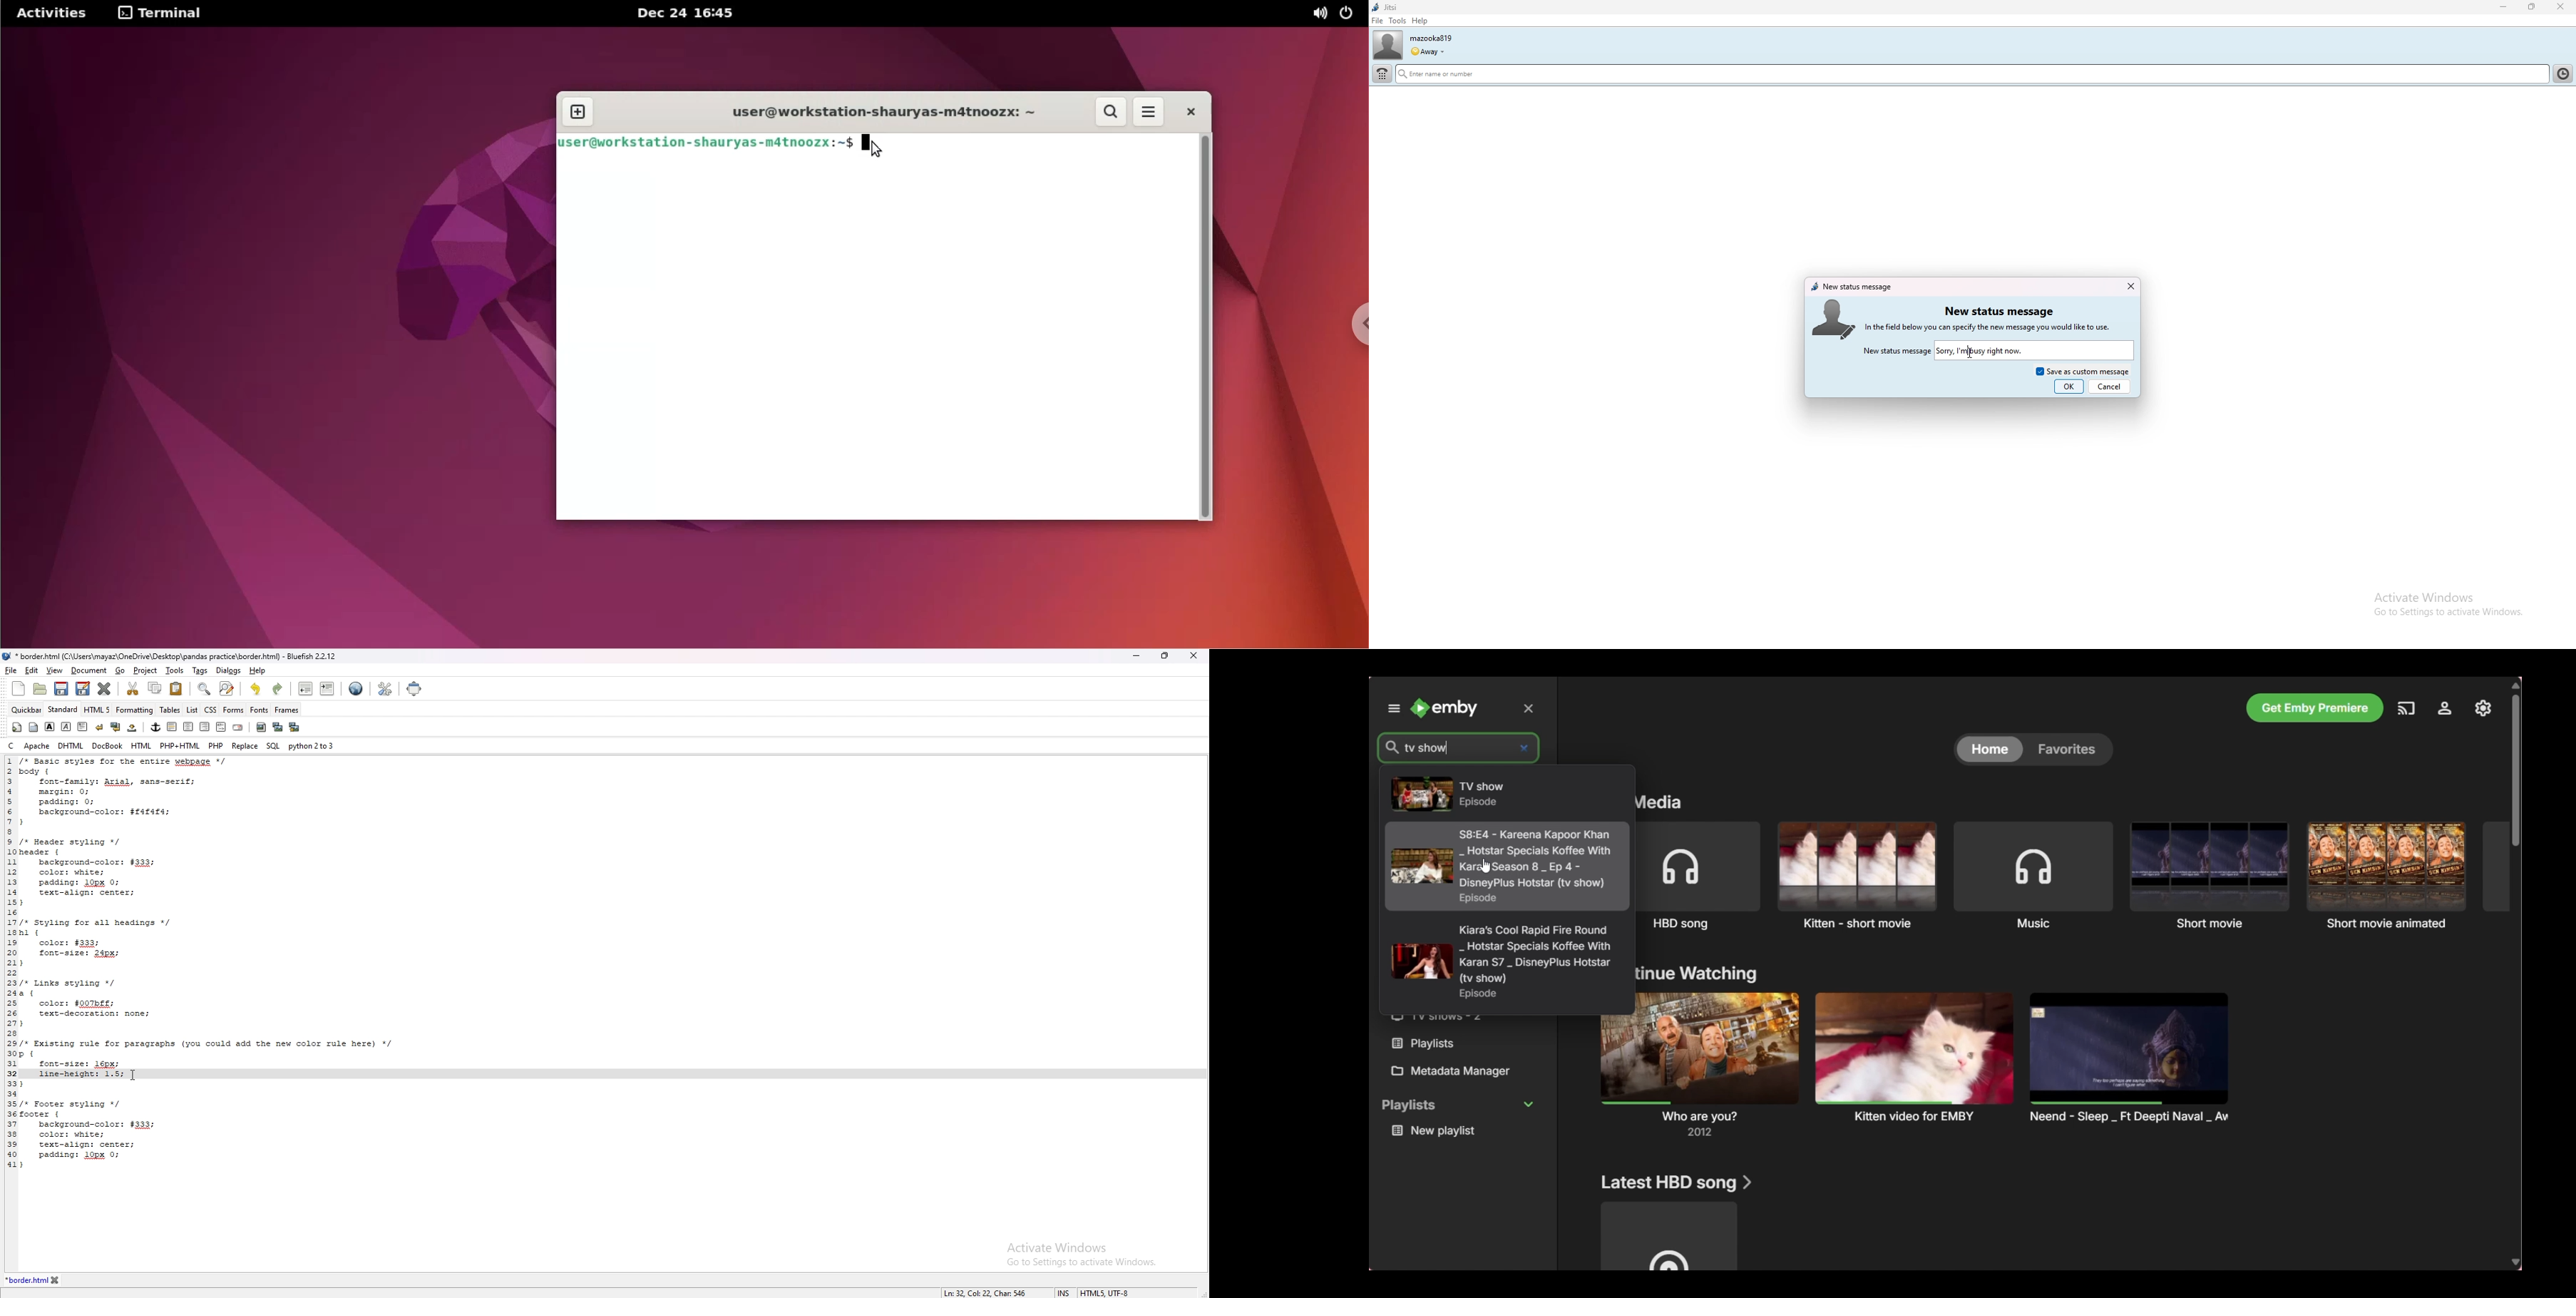 The height and width of the screenshot is (1316, 2576). What do you see at coordinates (2406, 708) in the screenshot?
I see `Play on another device` at bounding box center [2406, 708].